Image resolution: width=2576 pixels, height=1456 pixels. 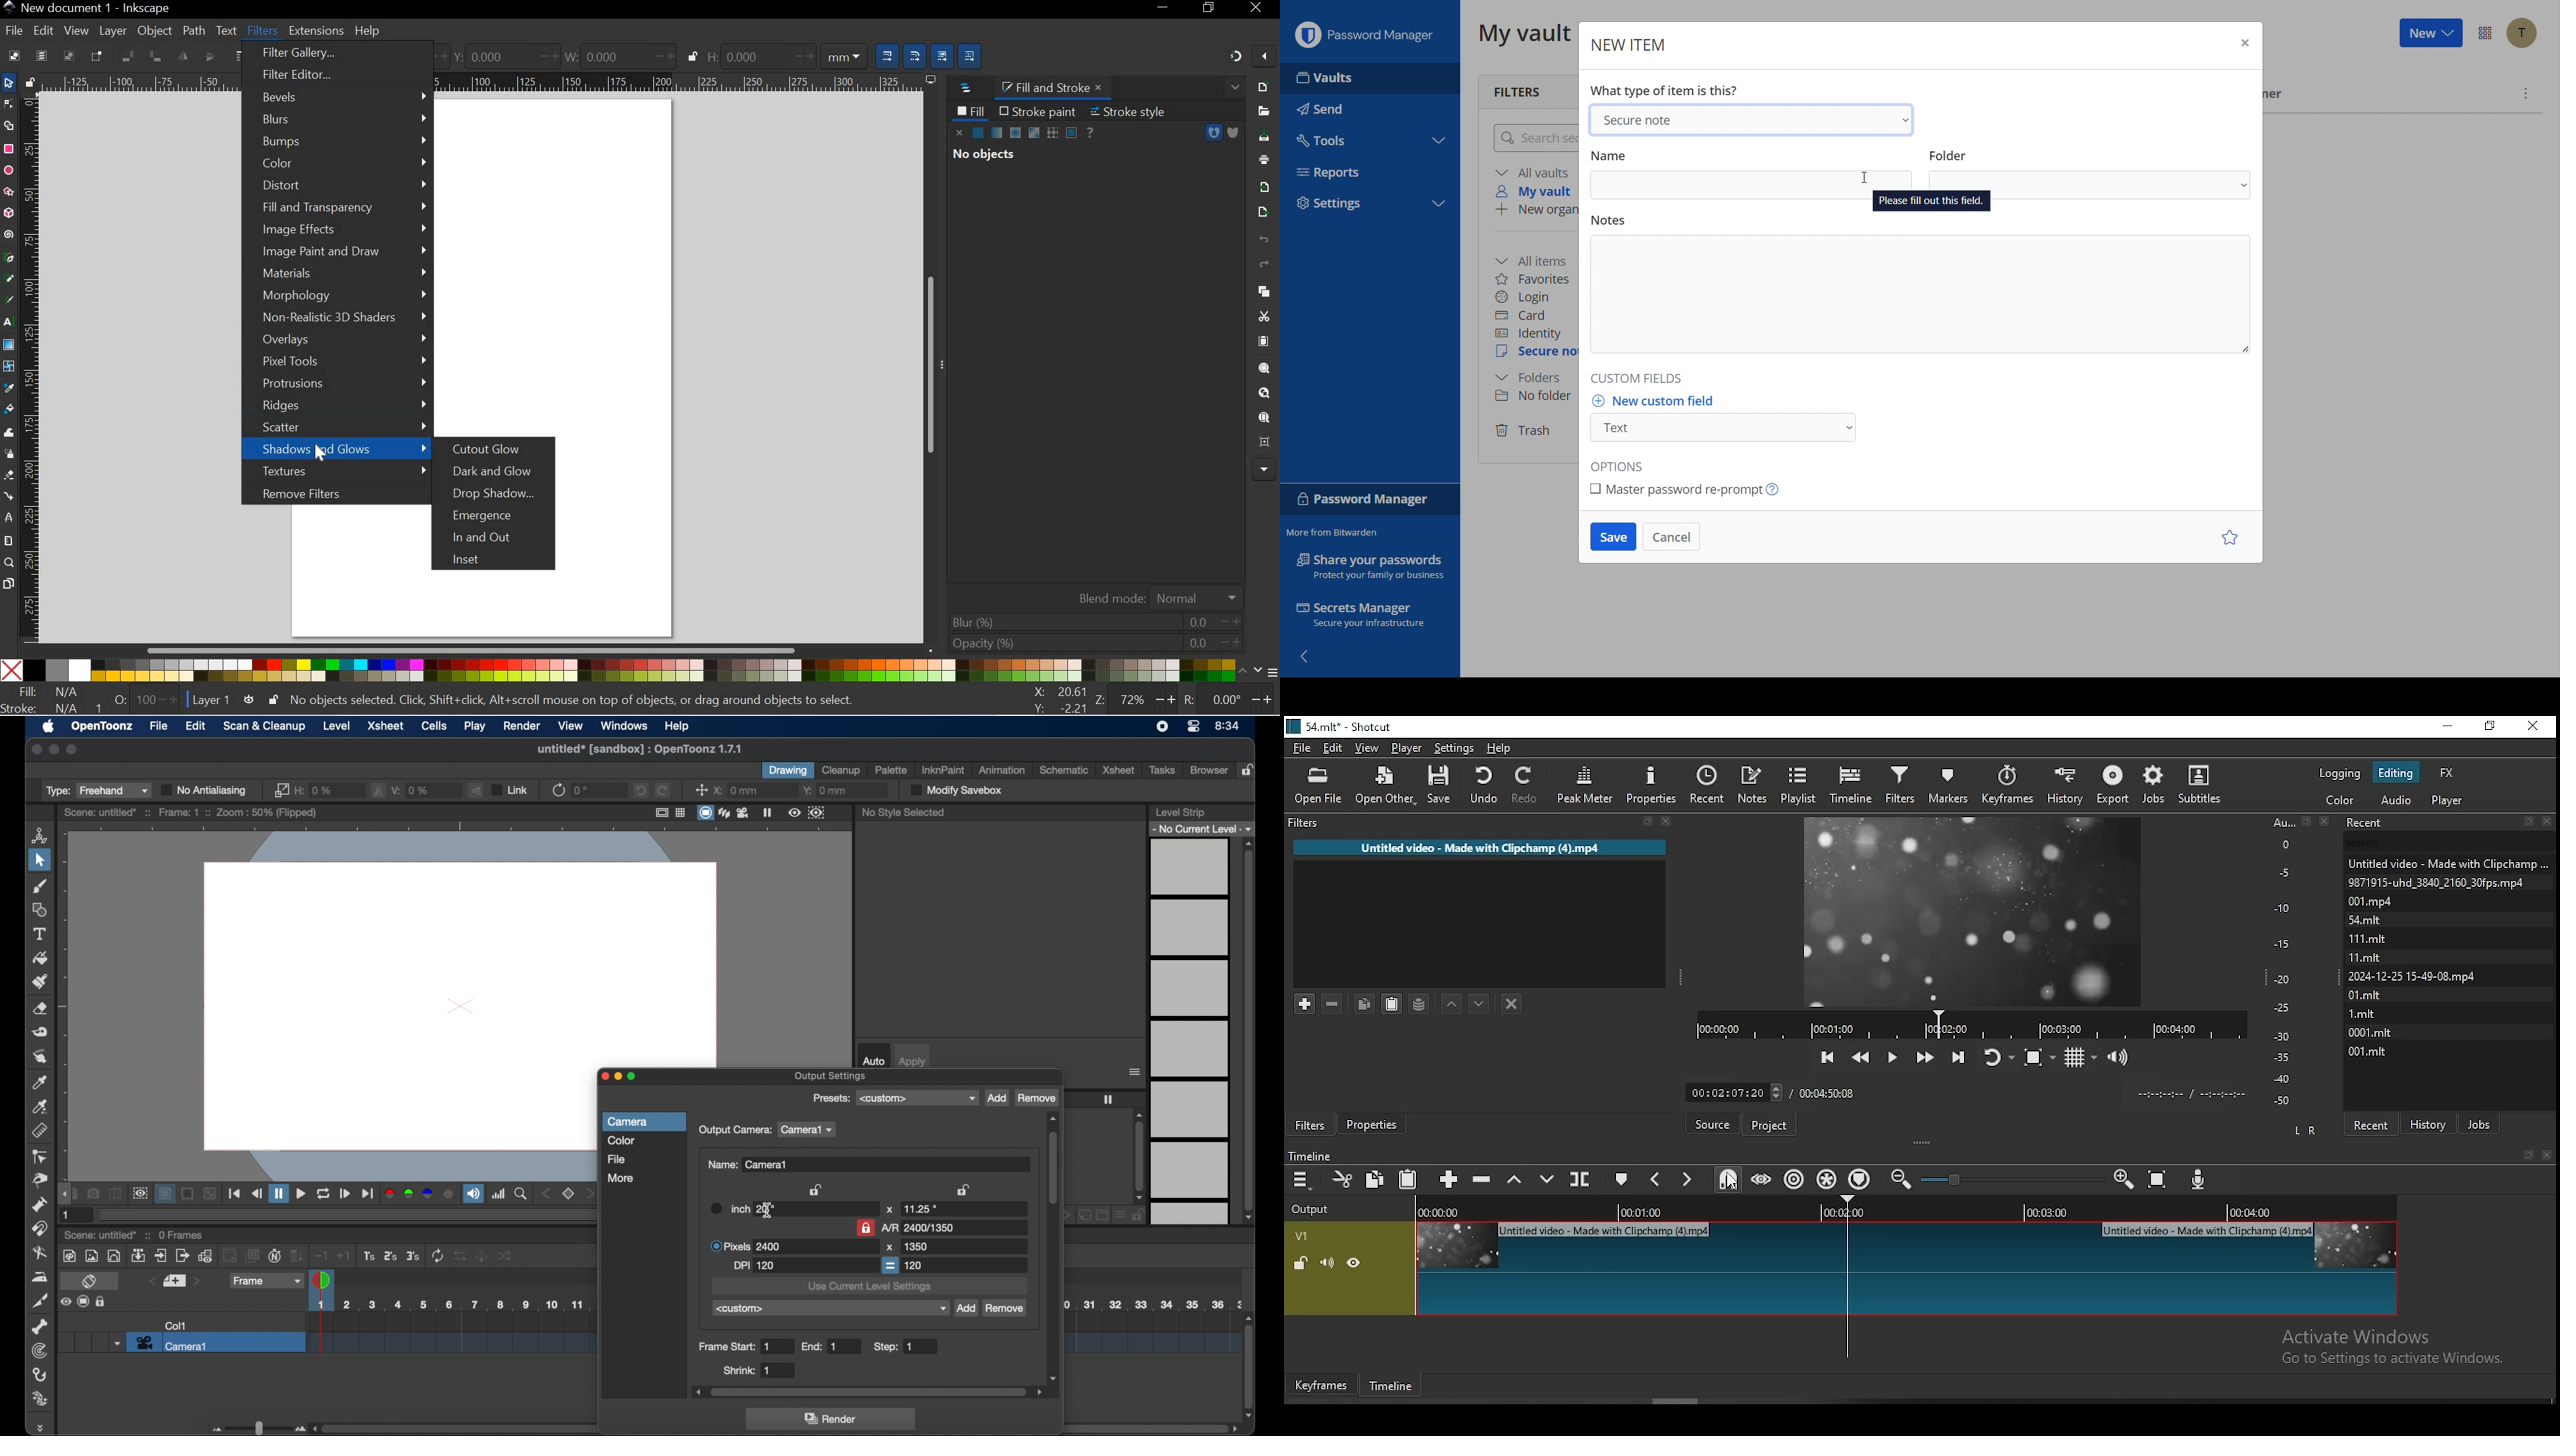 What do you see at coordinates (1729, 1179) in the screenshot?
I see `snap` at bounding box center [1729, 1179].